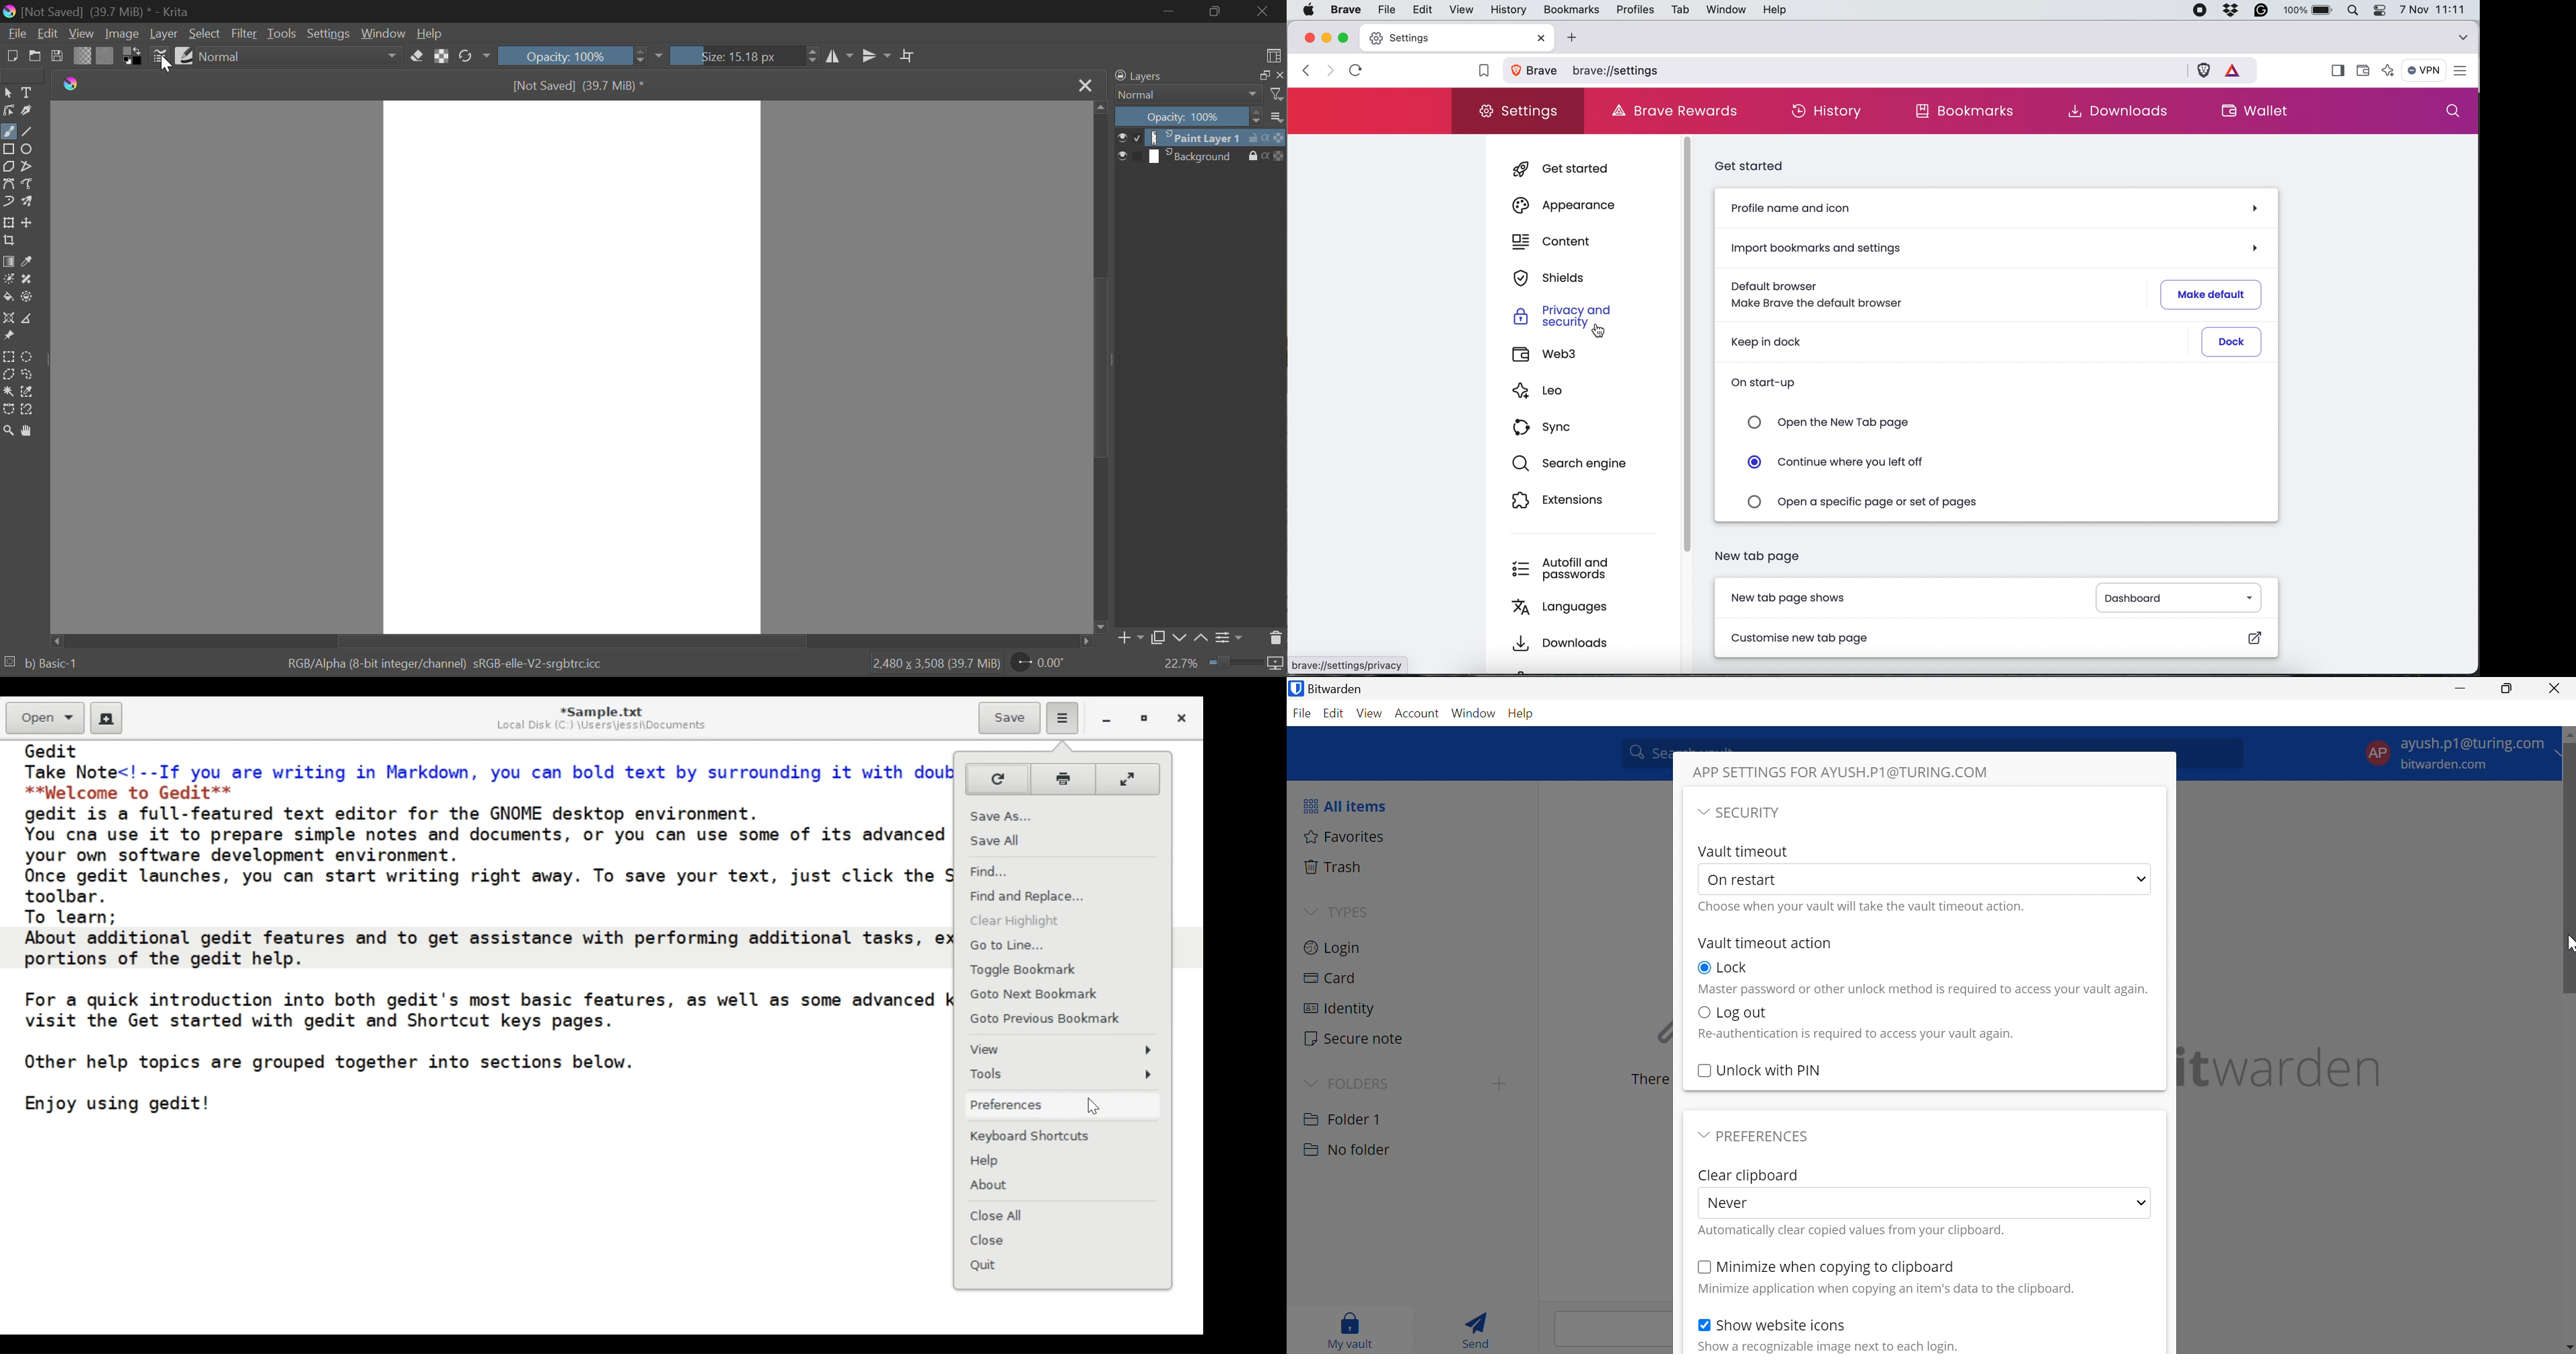 Image resolution: width=2576 pixels, height=1372 pixels. Describe the element at coordinates (1302, 714) in the screenshot. I see `File` at that location.